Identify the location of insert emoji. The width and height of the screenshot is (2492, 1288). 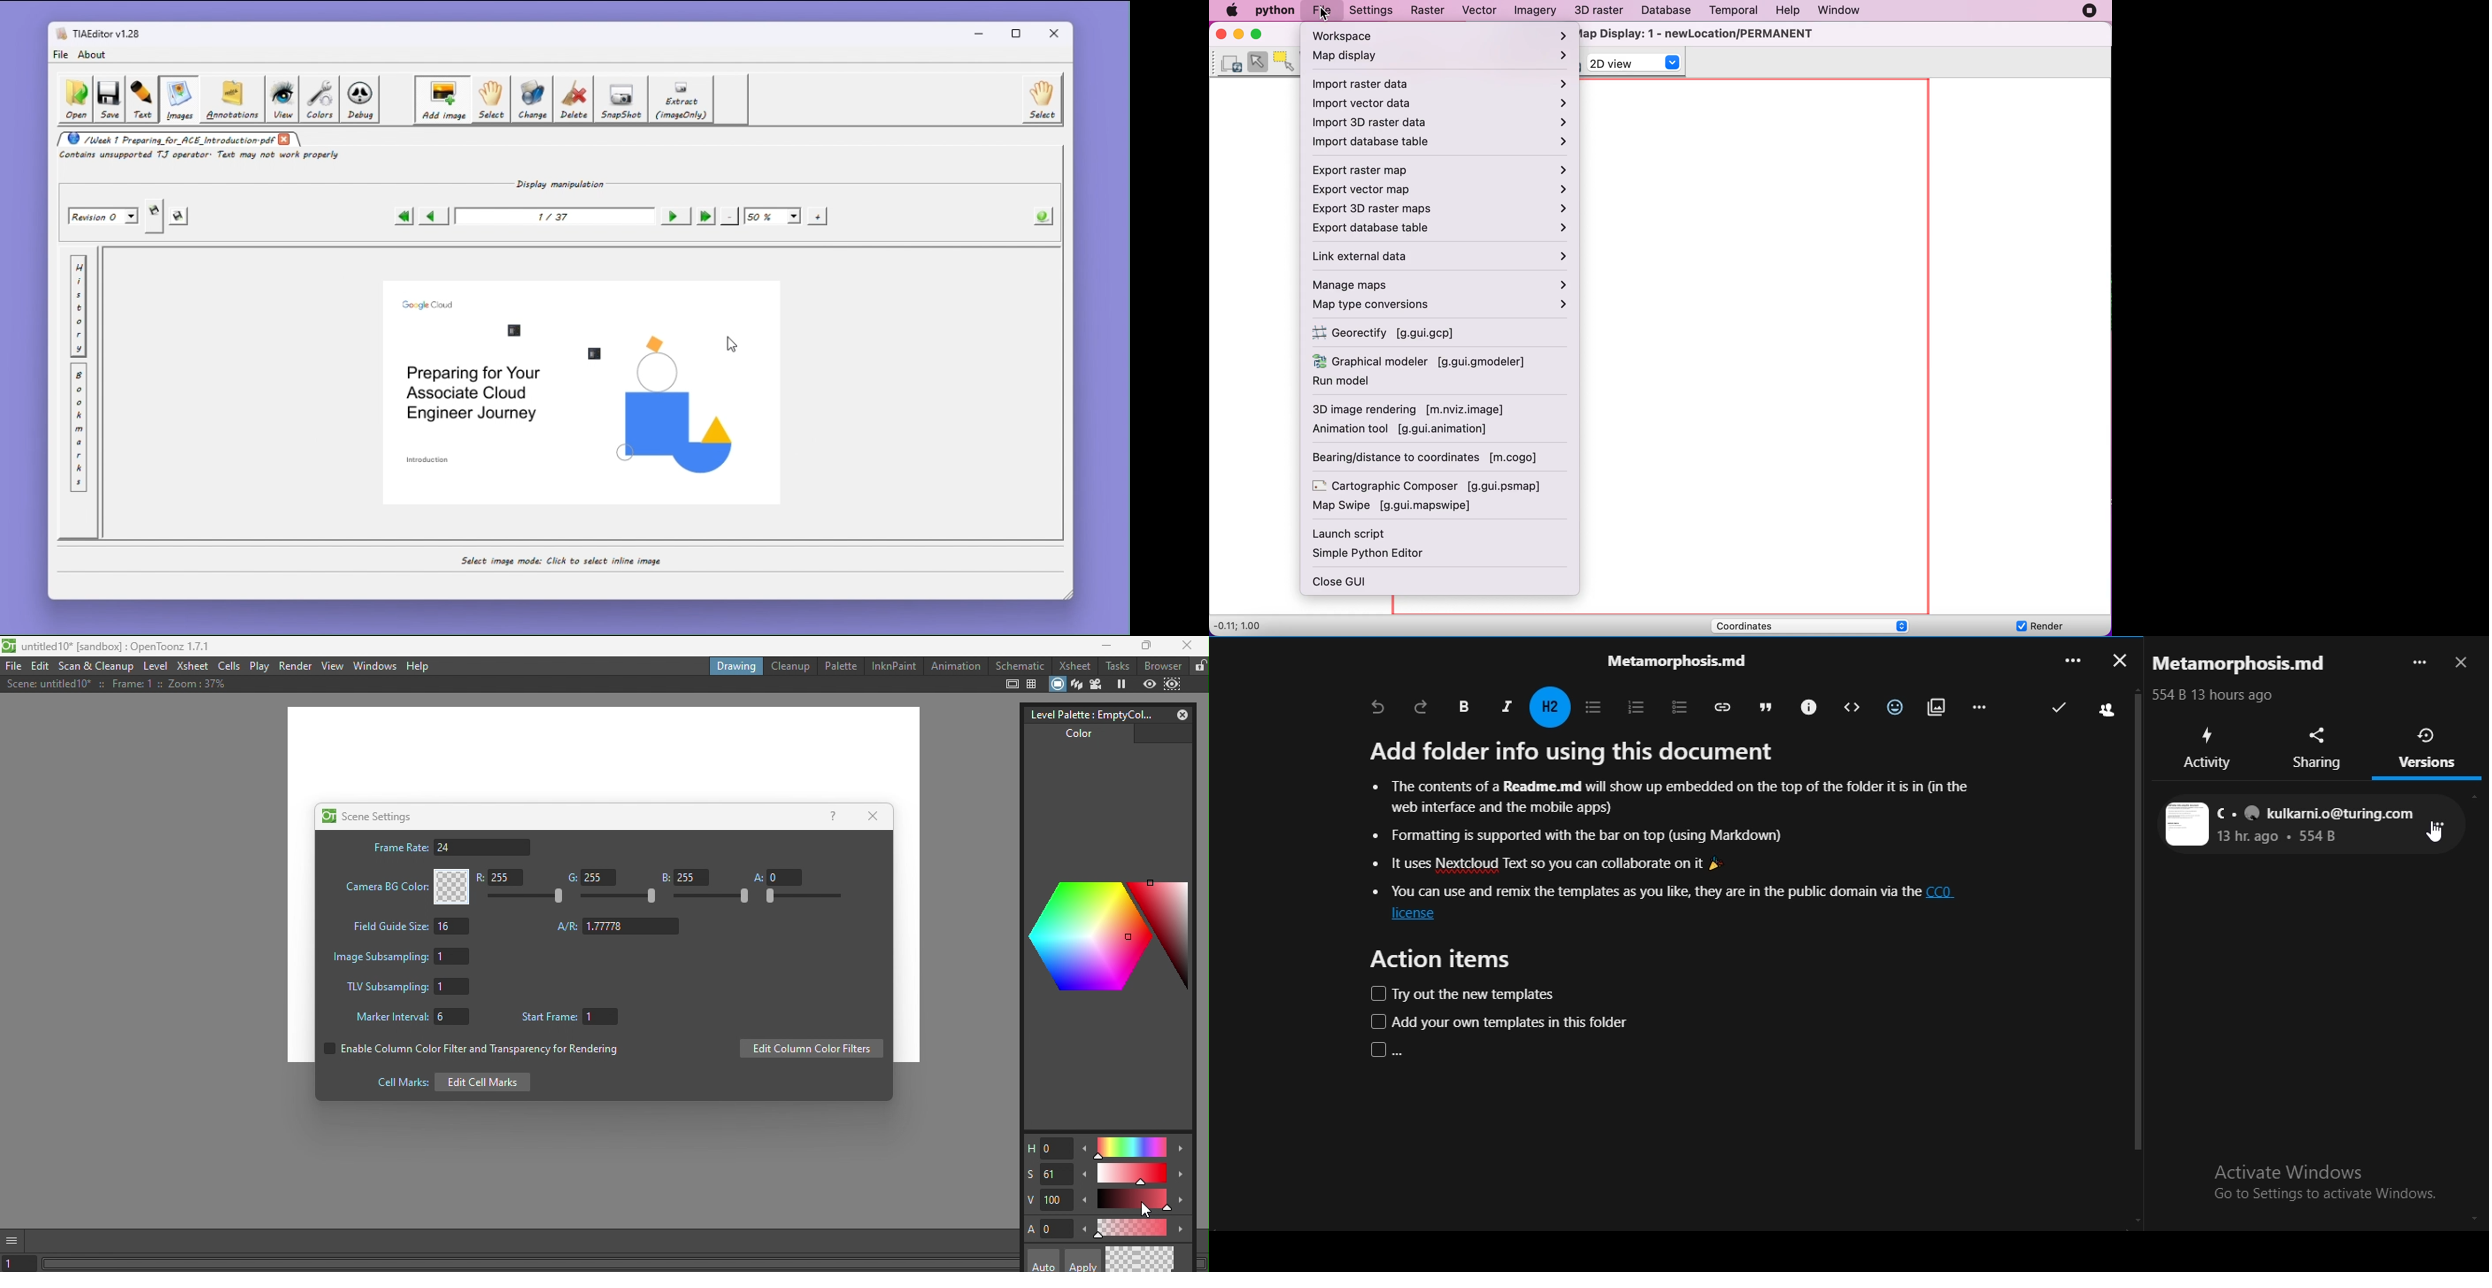
(1891, 704).